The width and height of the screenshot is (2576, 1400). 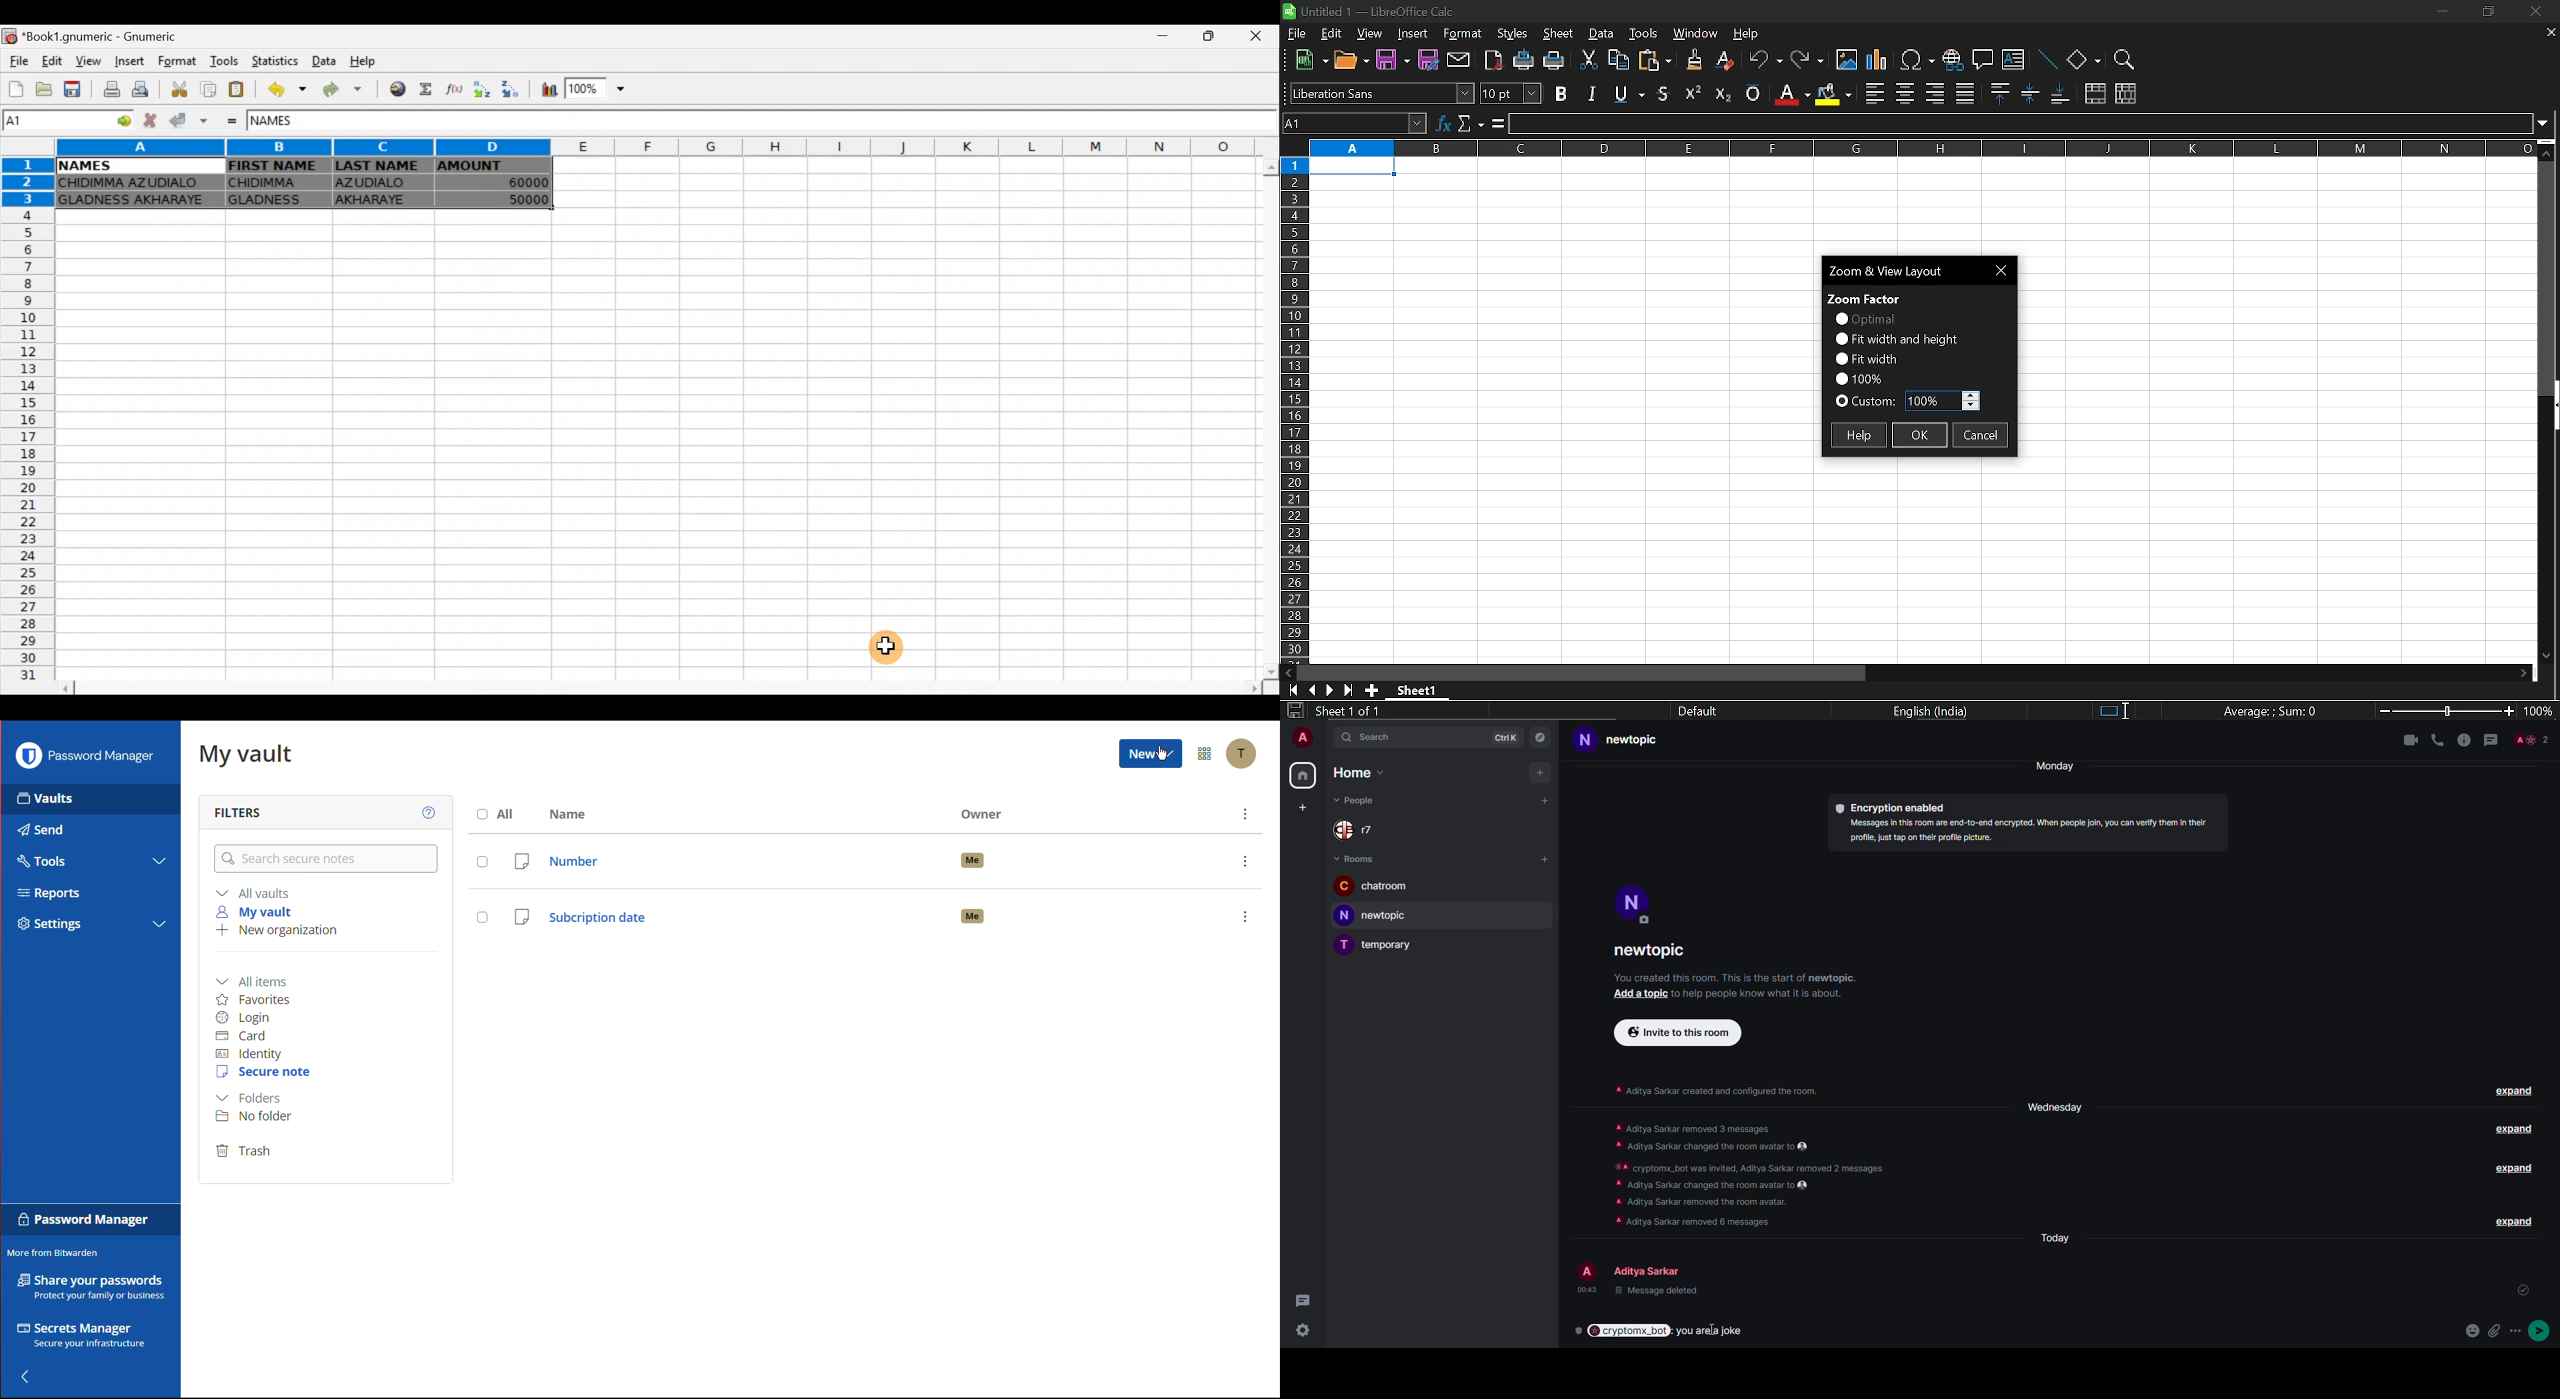 What do you see at coordinates (148, 121) in the screenshot?
I see `Cancel change` at bounding box center [148, 121].